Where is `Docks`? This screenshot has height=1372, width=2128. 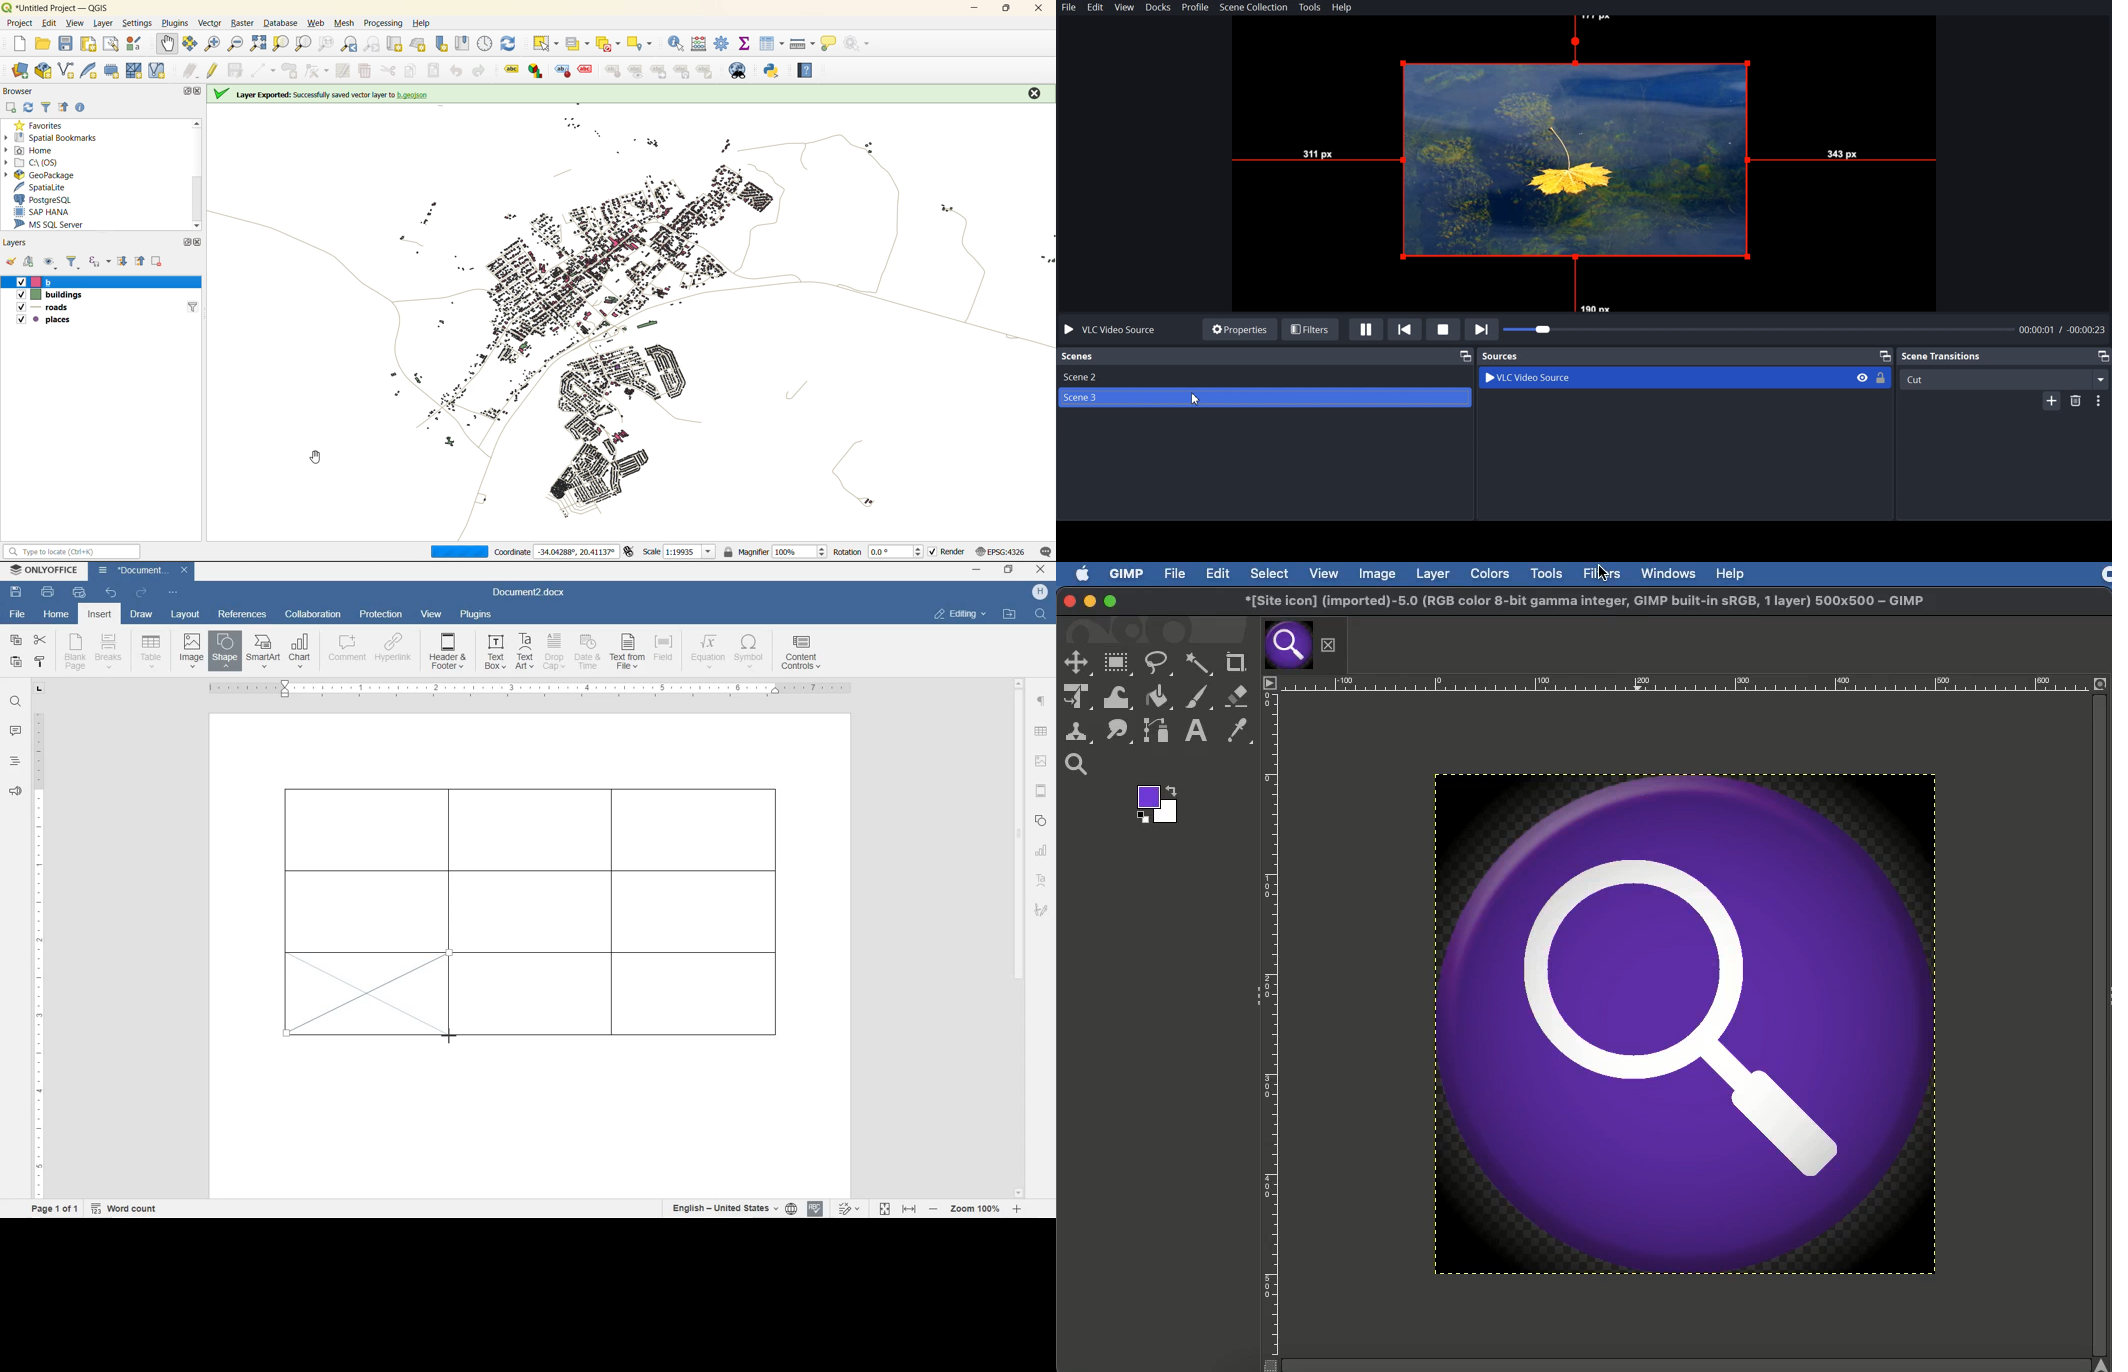
Docks is located at coordinates (1159, 8).